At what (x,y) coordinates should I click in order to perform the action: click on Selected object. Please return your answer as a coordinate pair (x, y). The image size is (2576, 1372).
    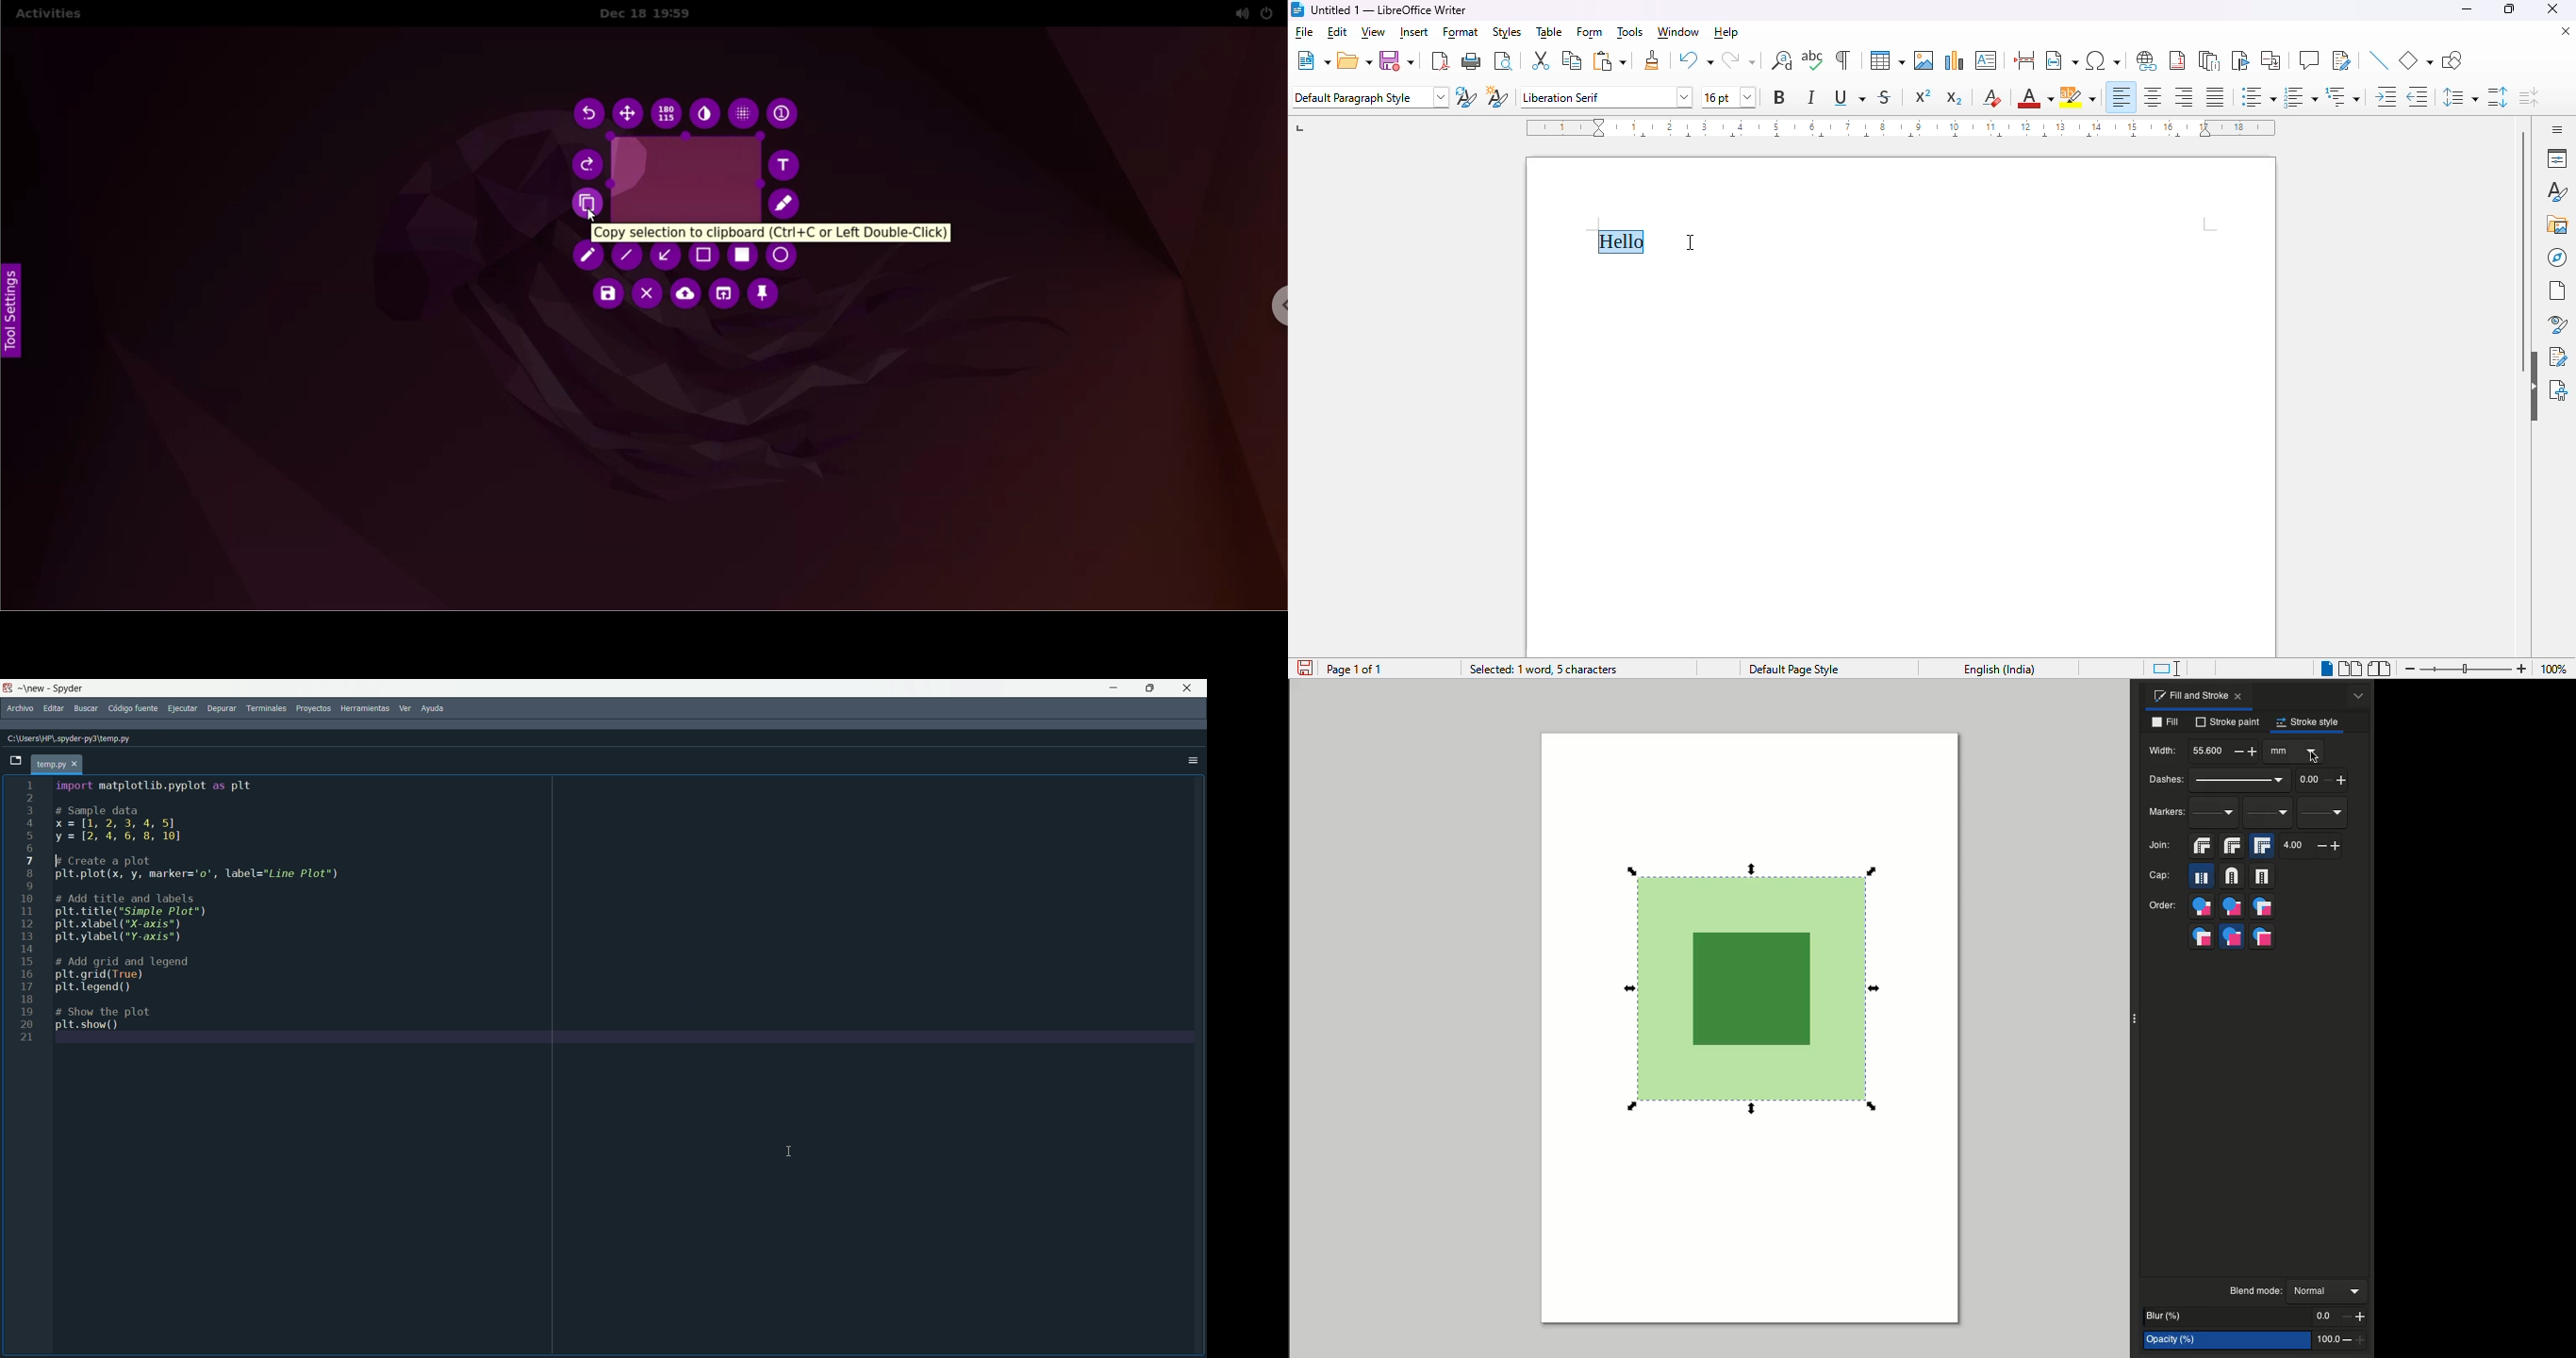
    Looking at the image, I should click on (1750, 988).